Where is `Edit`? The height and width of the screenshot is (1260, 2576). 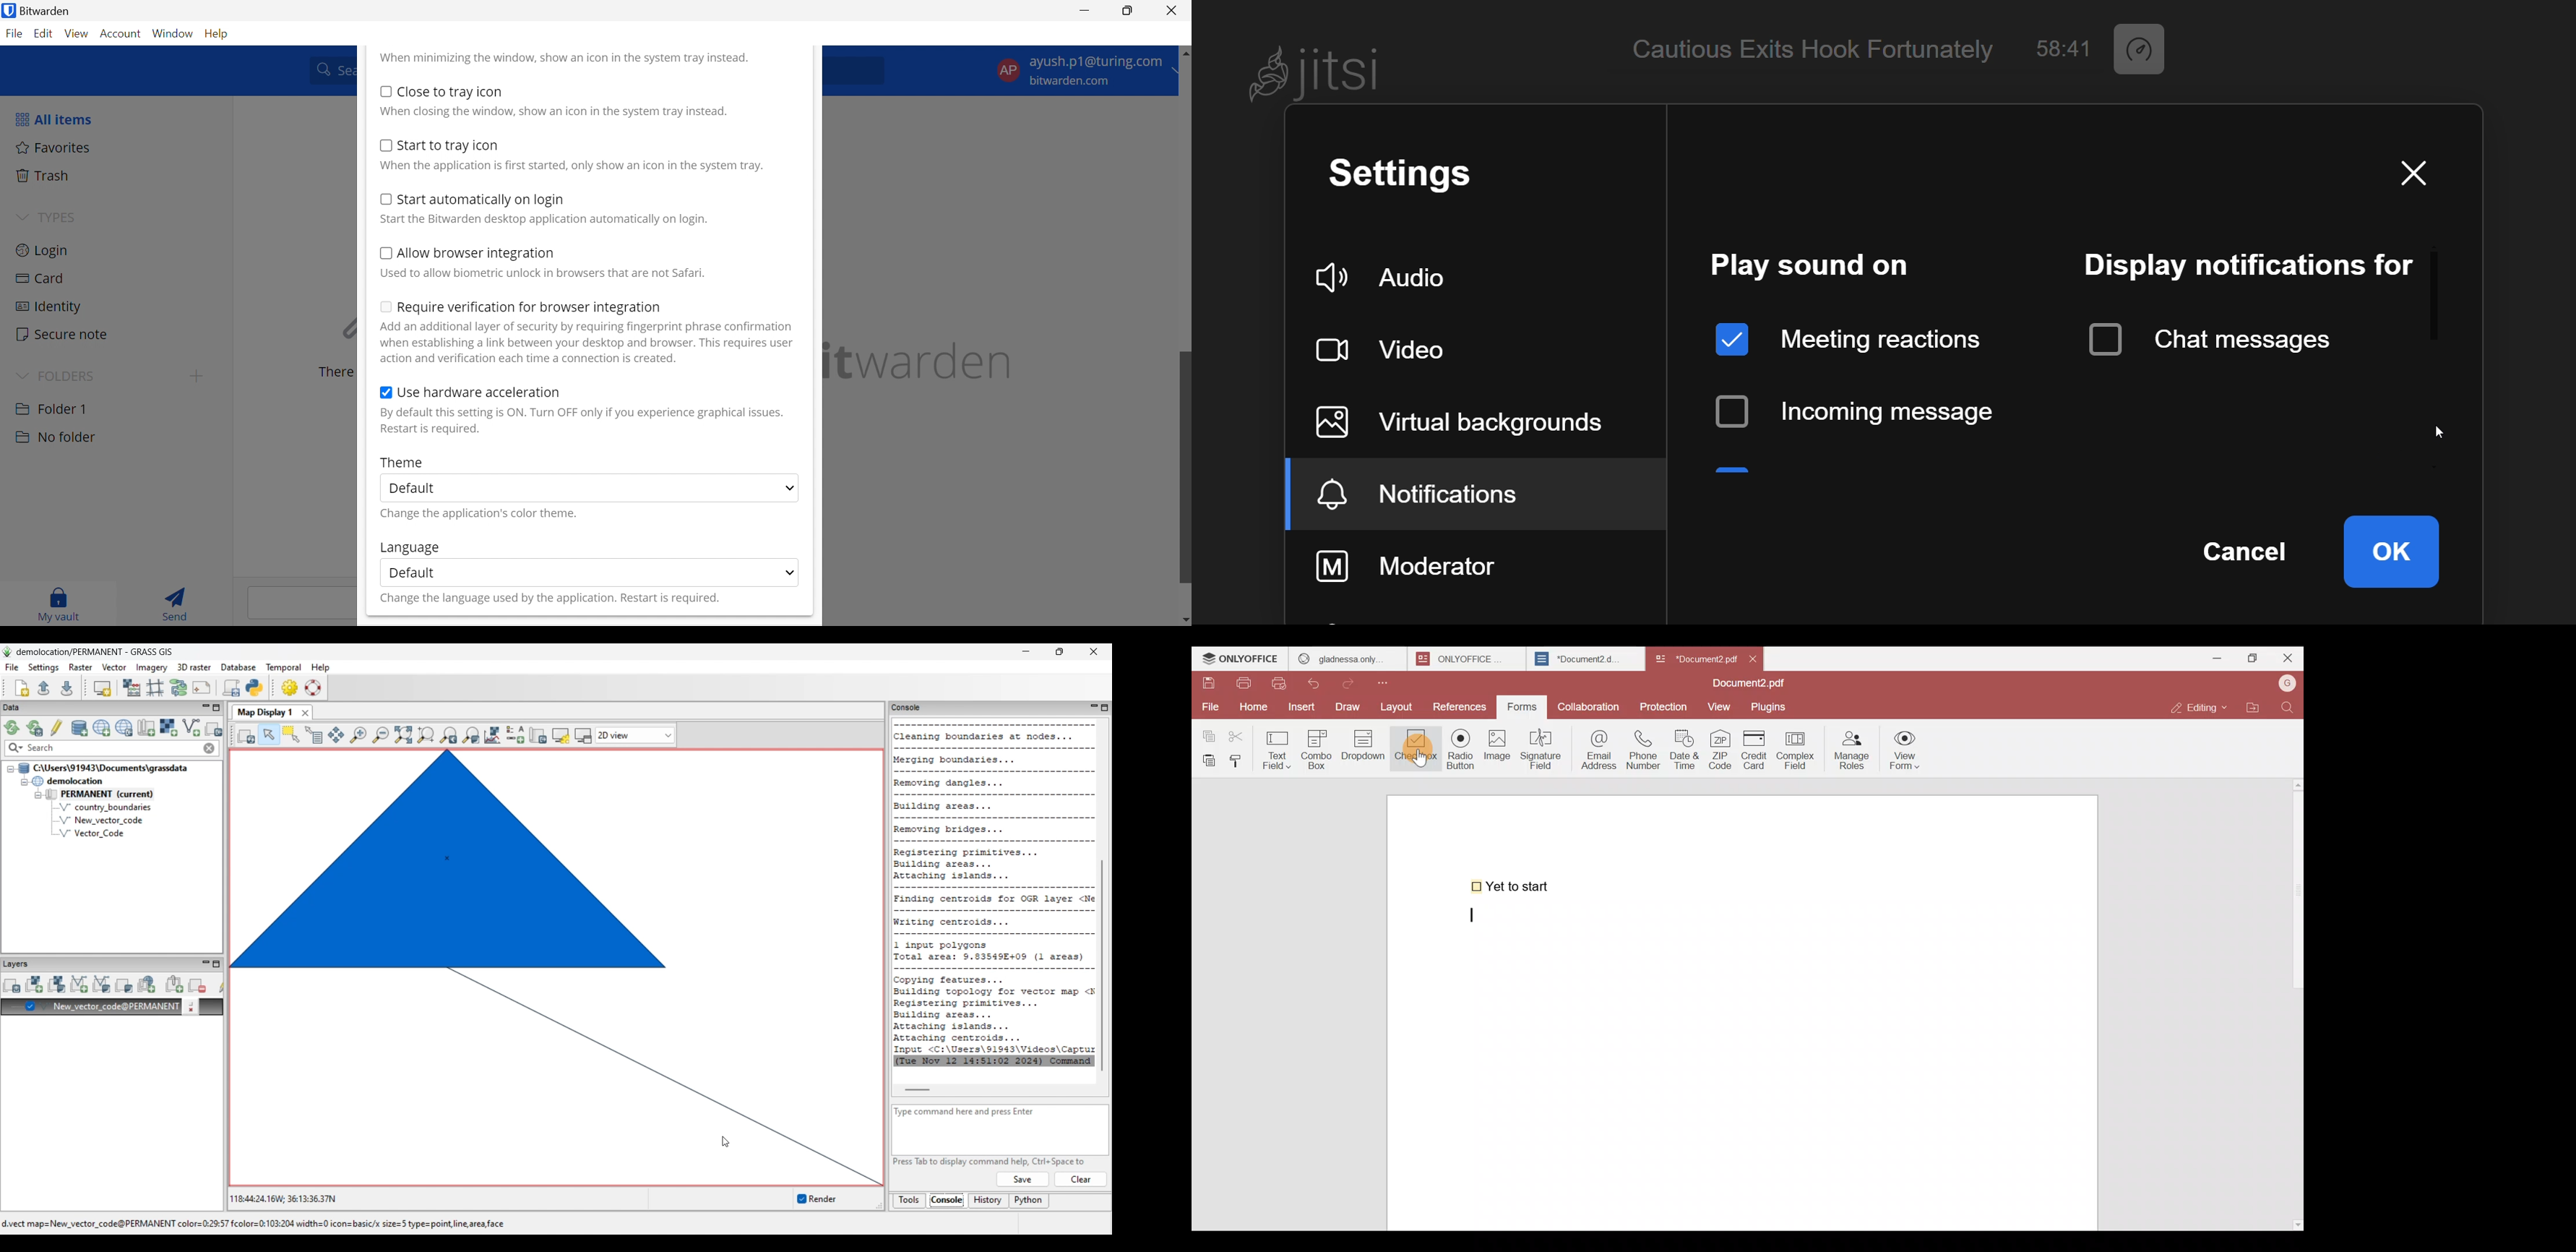 Edit is located at coordinates (44, 35).